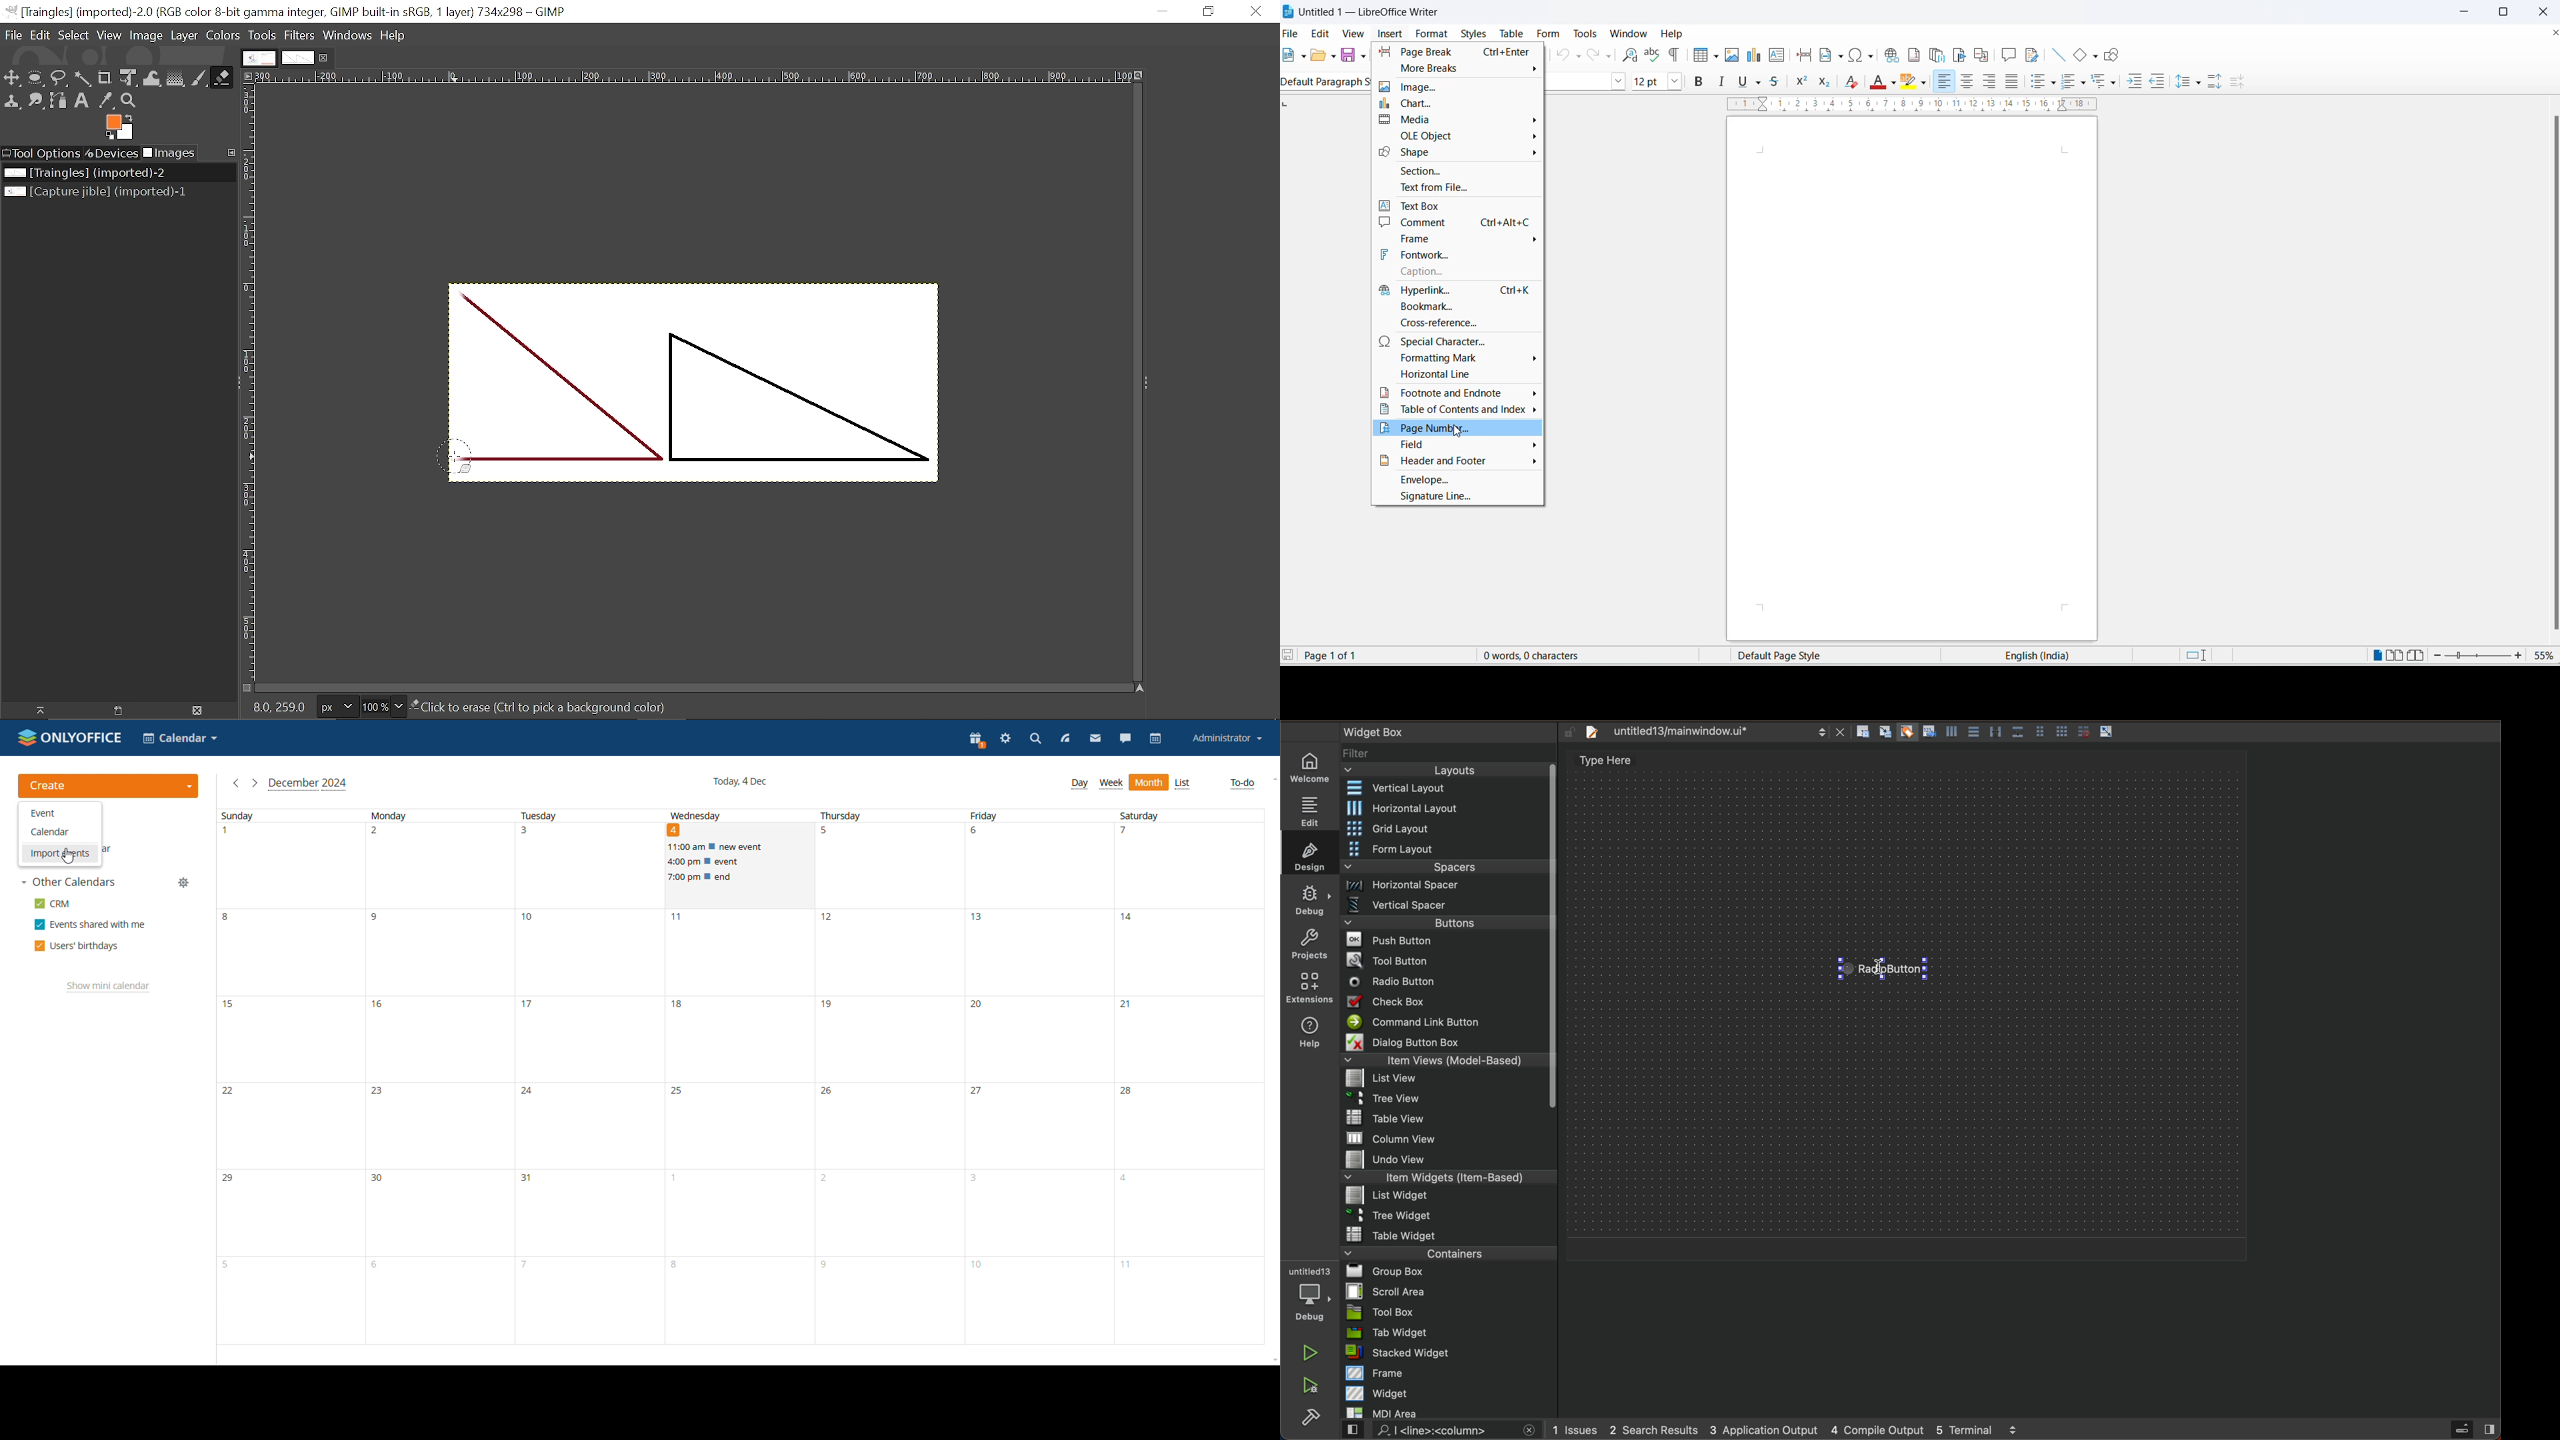 This screenshot has width=2576, height=1456. Describe the element at coordinates (1830, 55) in the screenshot. I see `insert field` at that location.